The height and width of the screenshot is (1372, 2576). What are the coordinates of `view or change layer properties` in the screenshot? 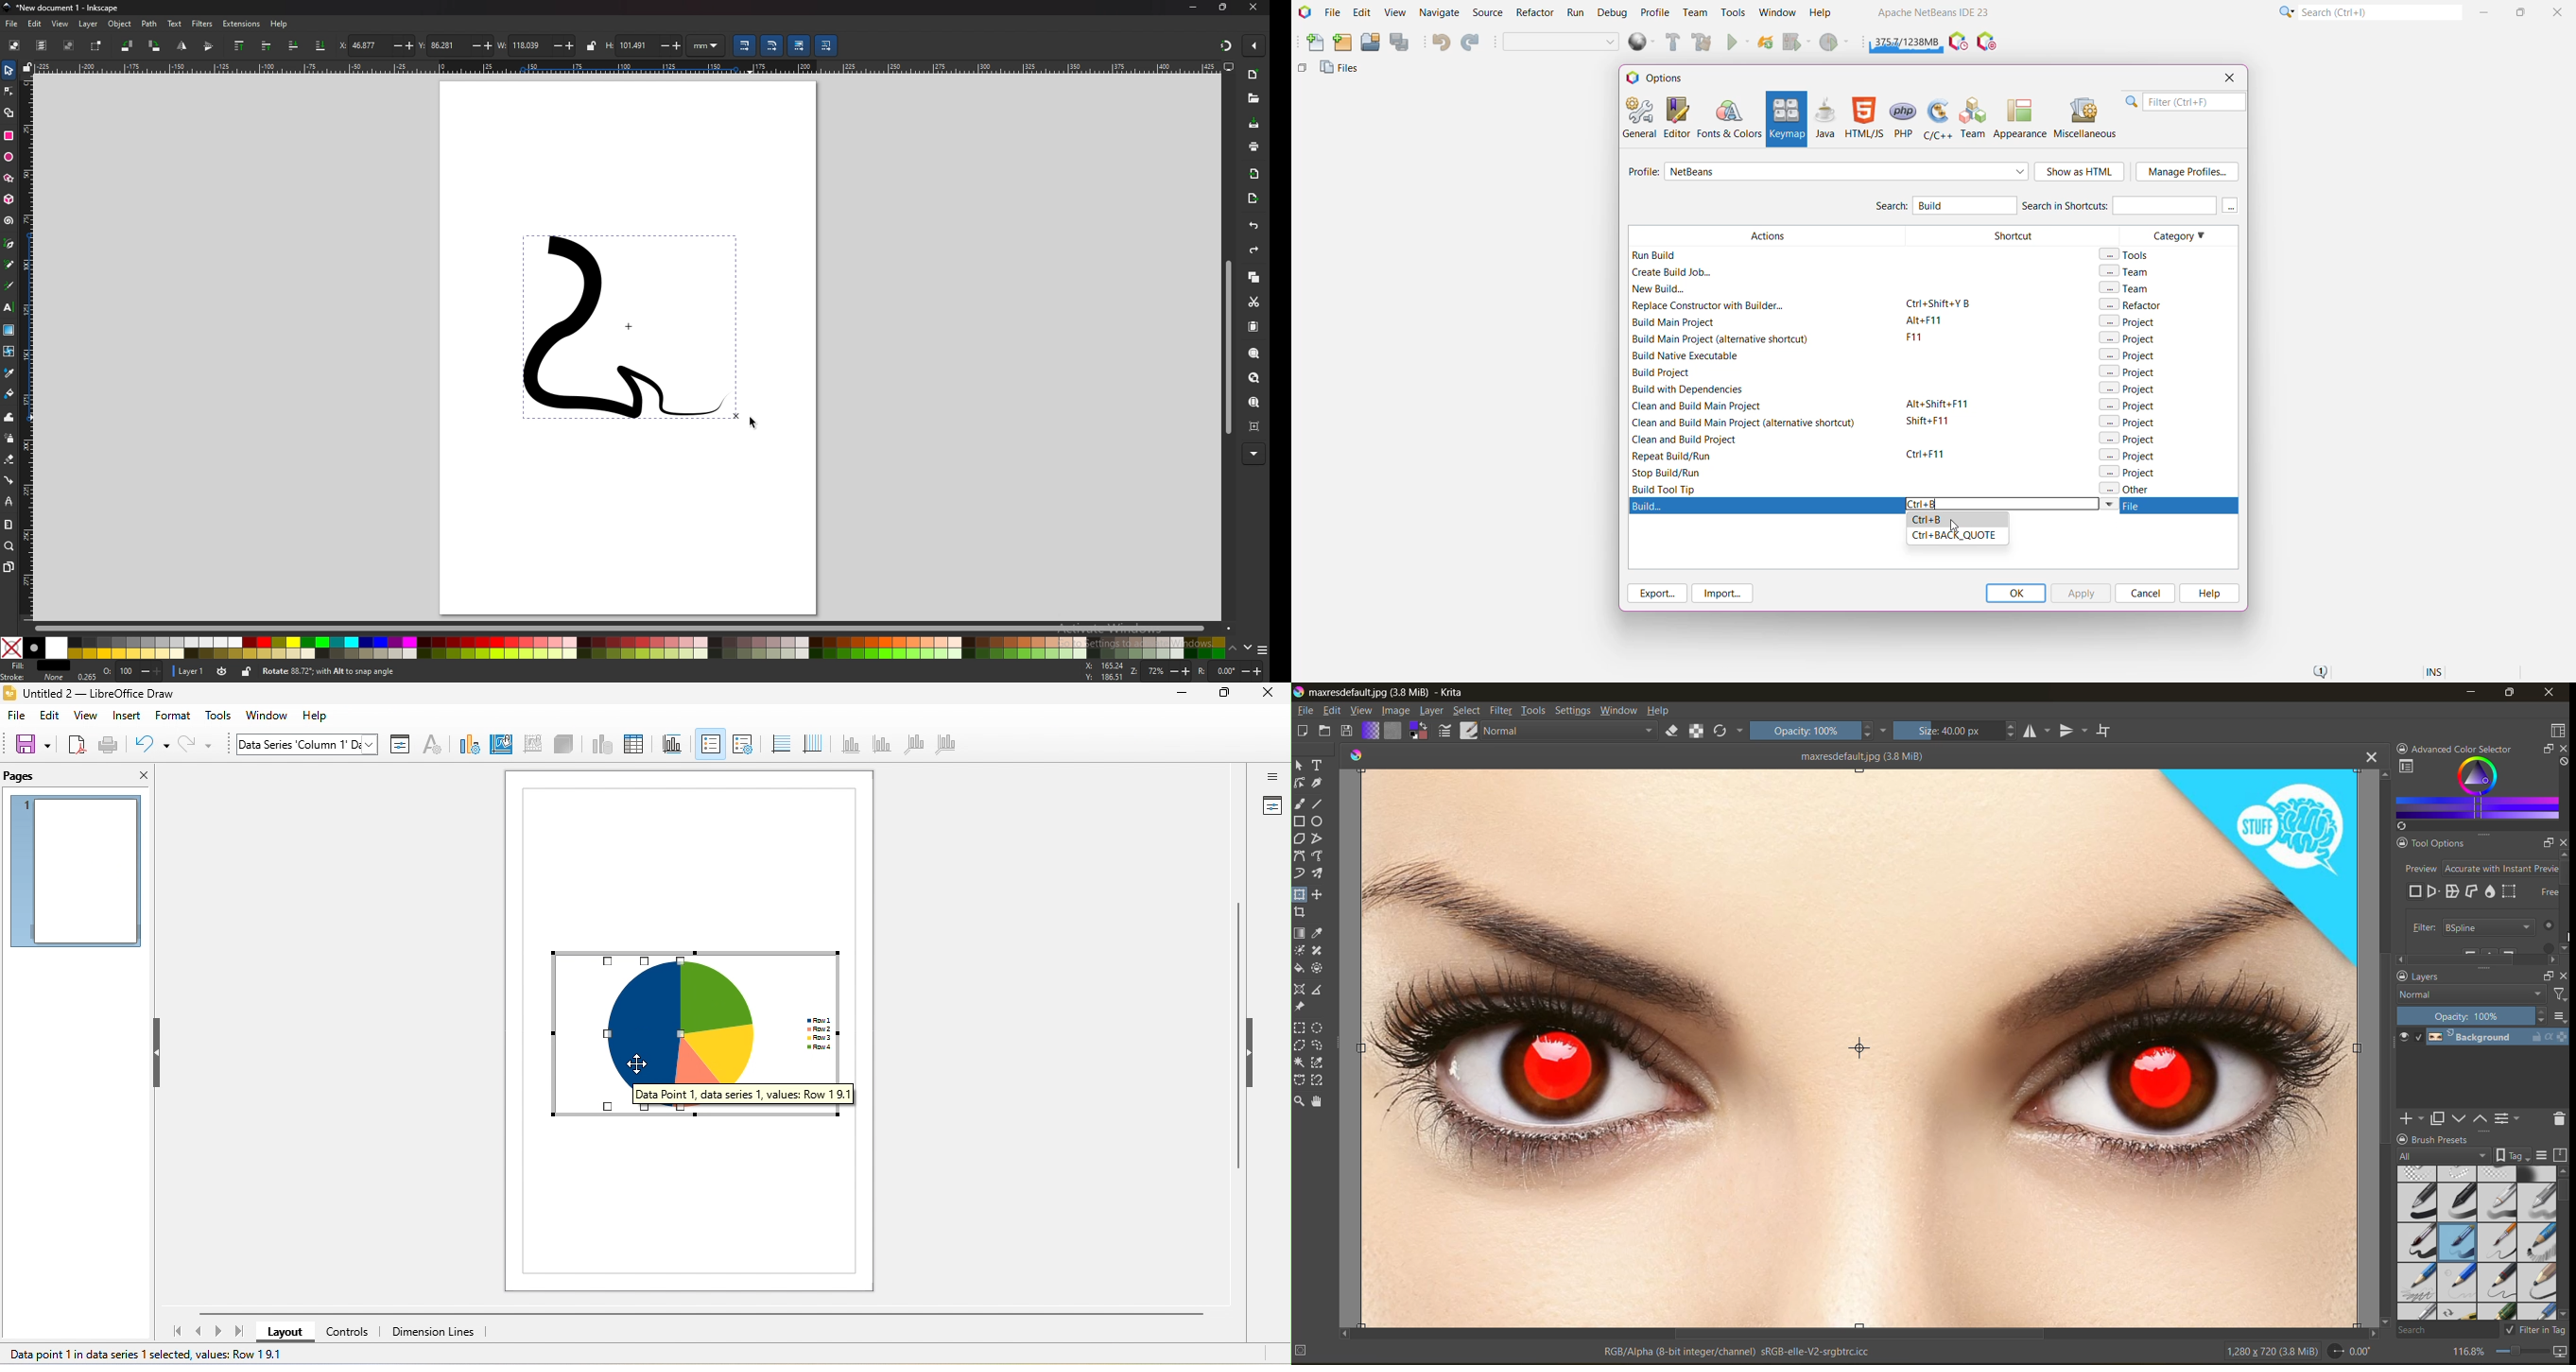 It's located at (2509, 1118).